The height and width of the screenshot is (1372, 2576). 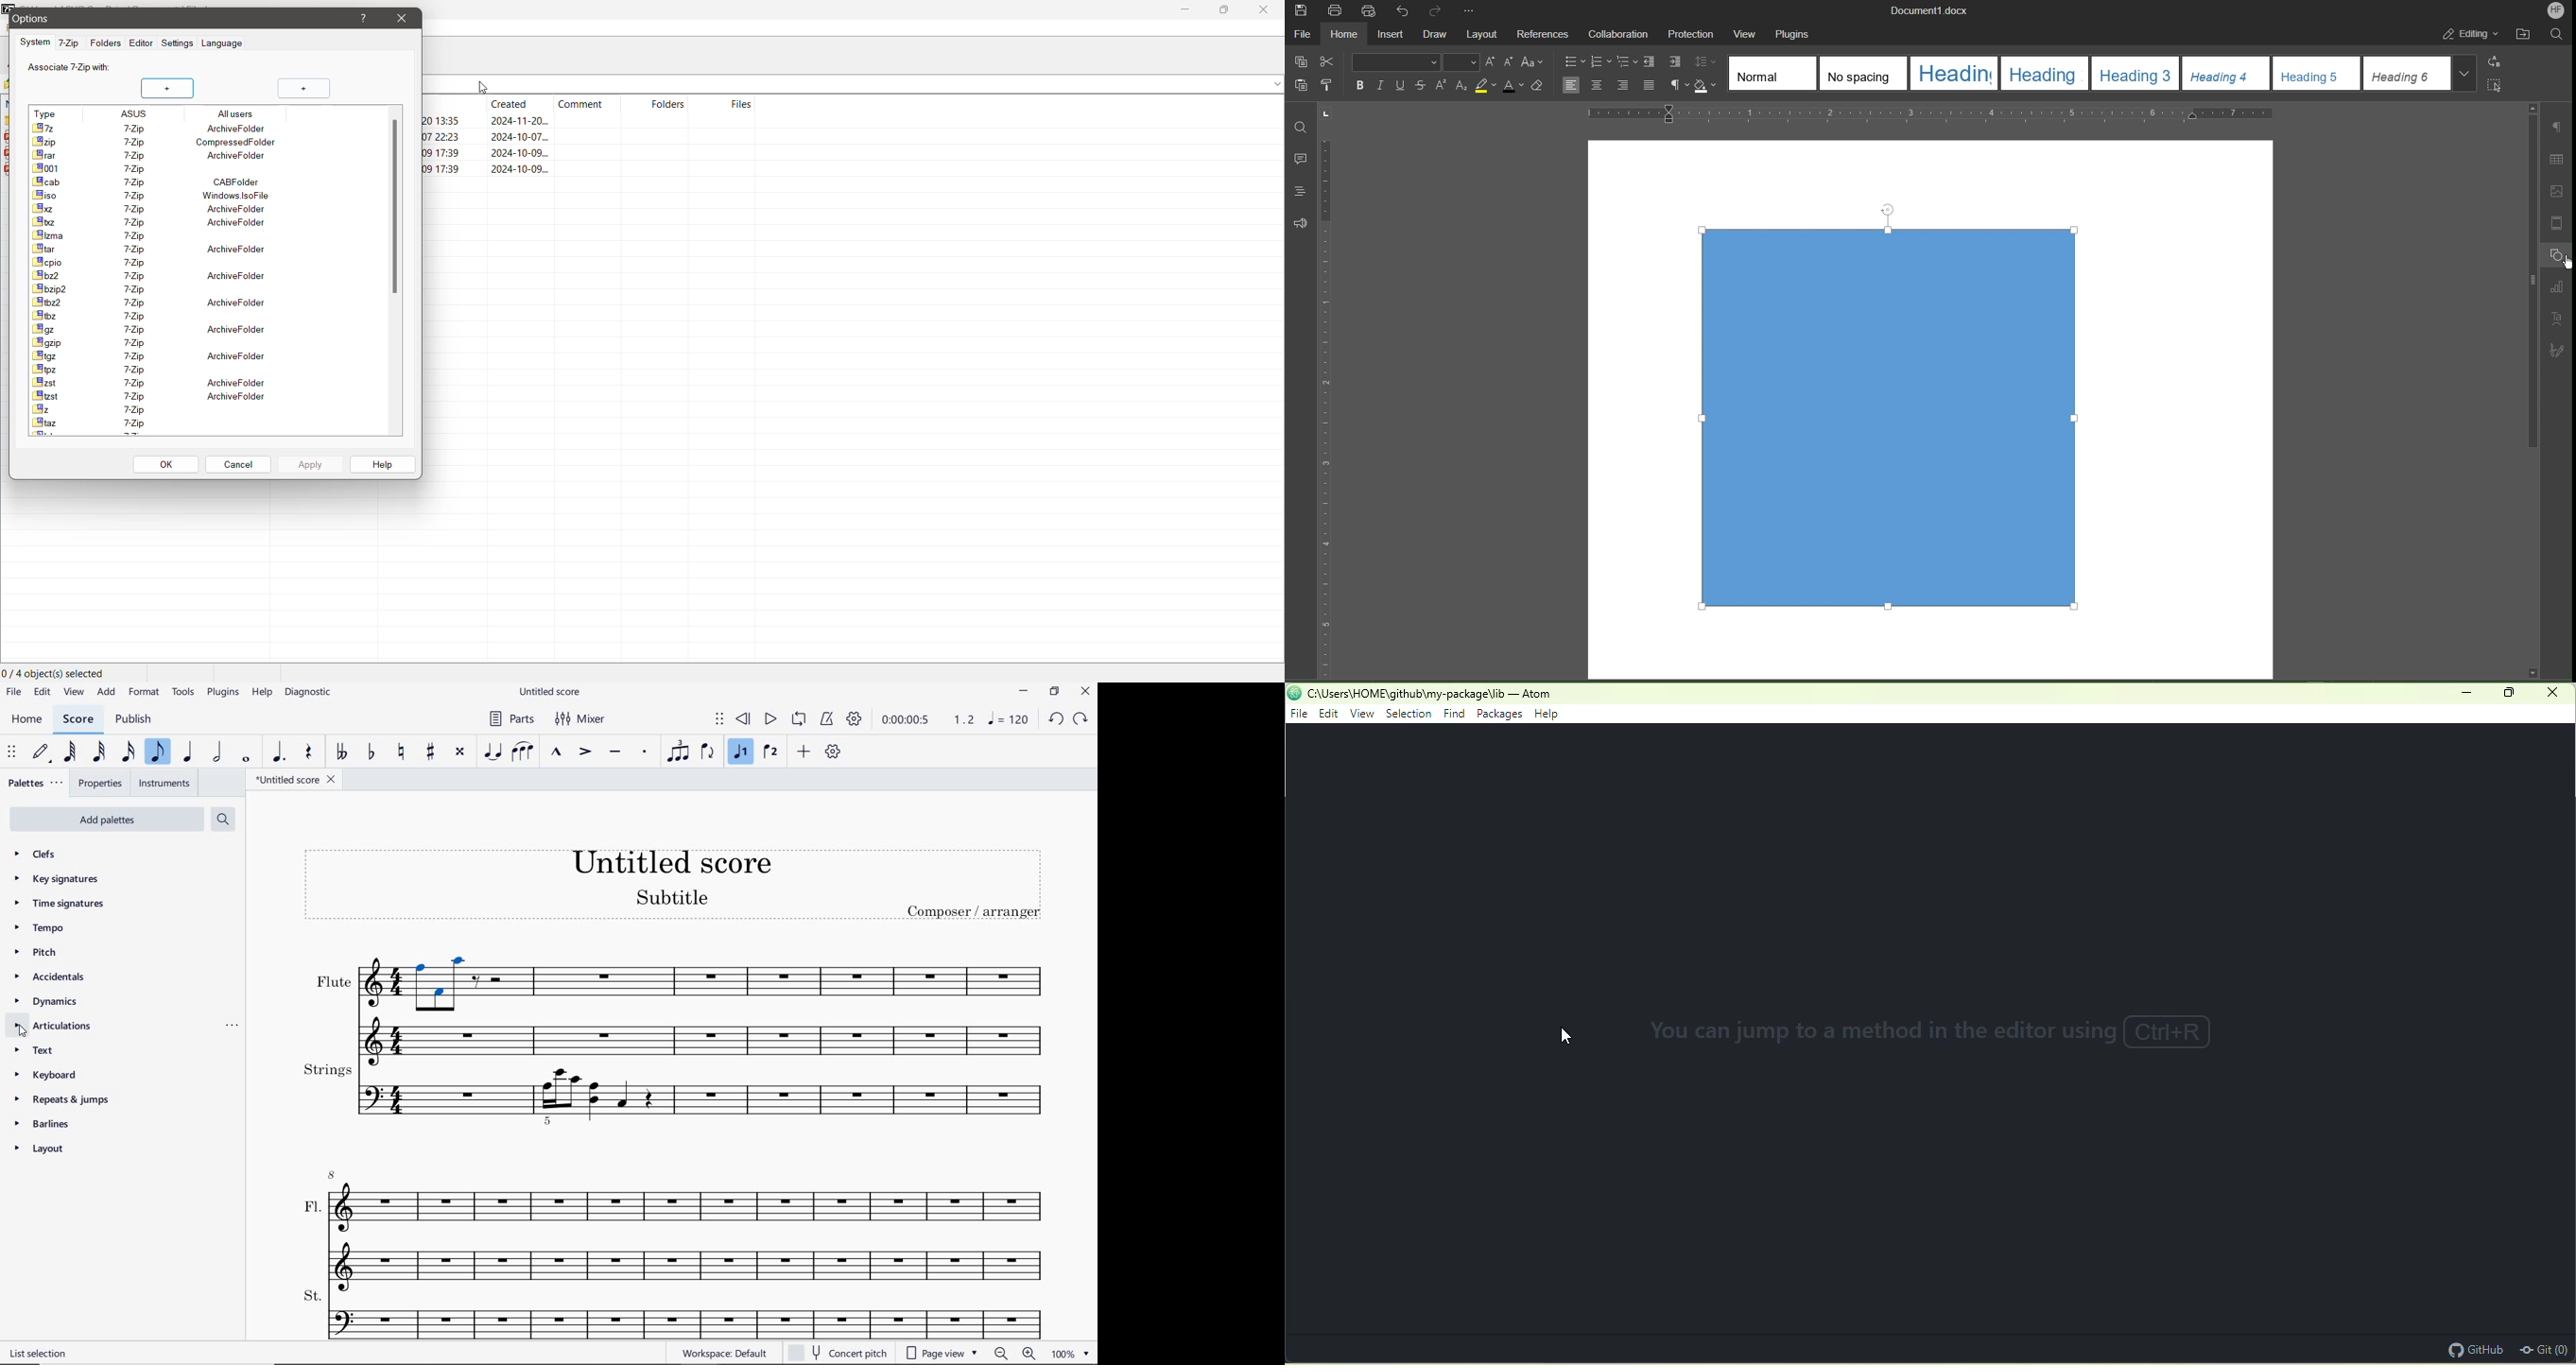 I want to click on Shadow, so click(x=1708, y=87).